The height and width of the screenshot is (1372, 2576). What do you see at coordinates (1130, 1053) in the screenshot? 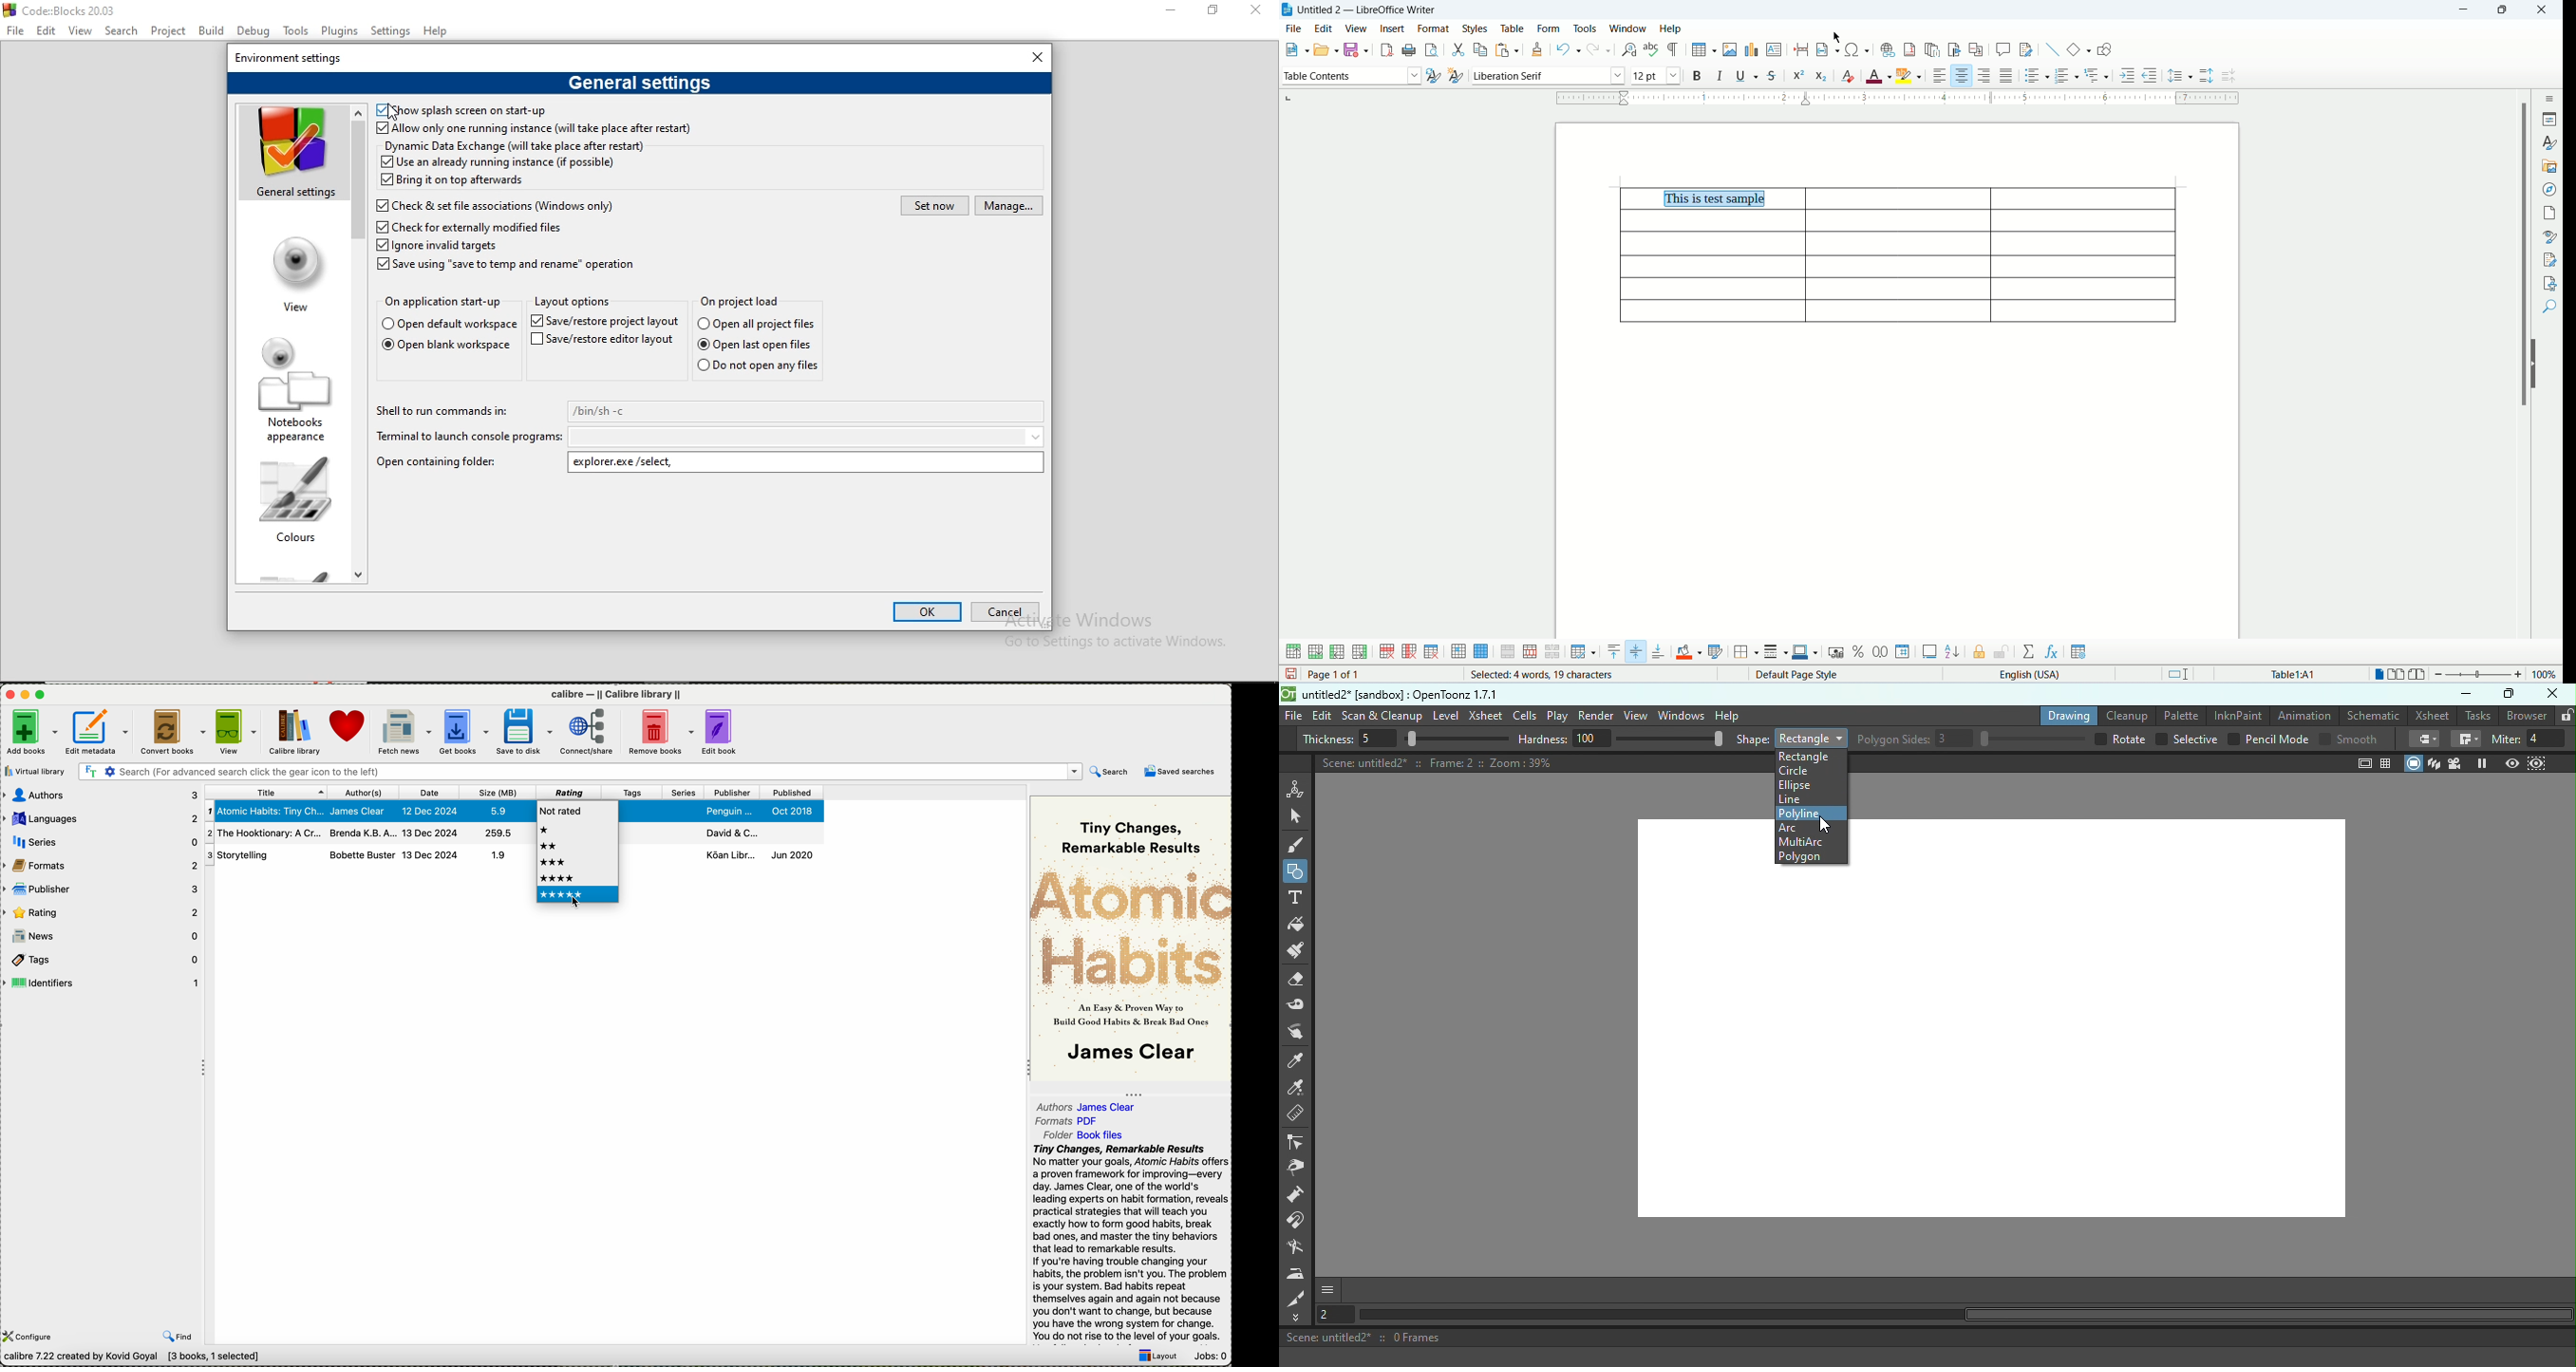
I see `James Clear` at bounding box center [1130, 1053].